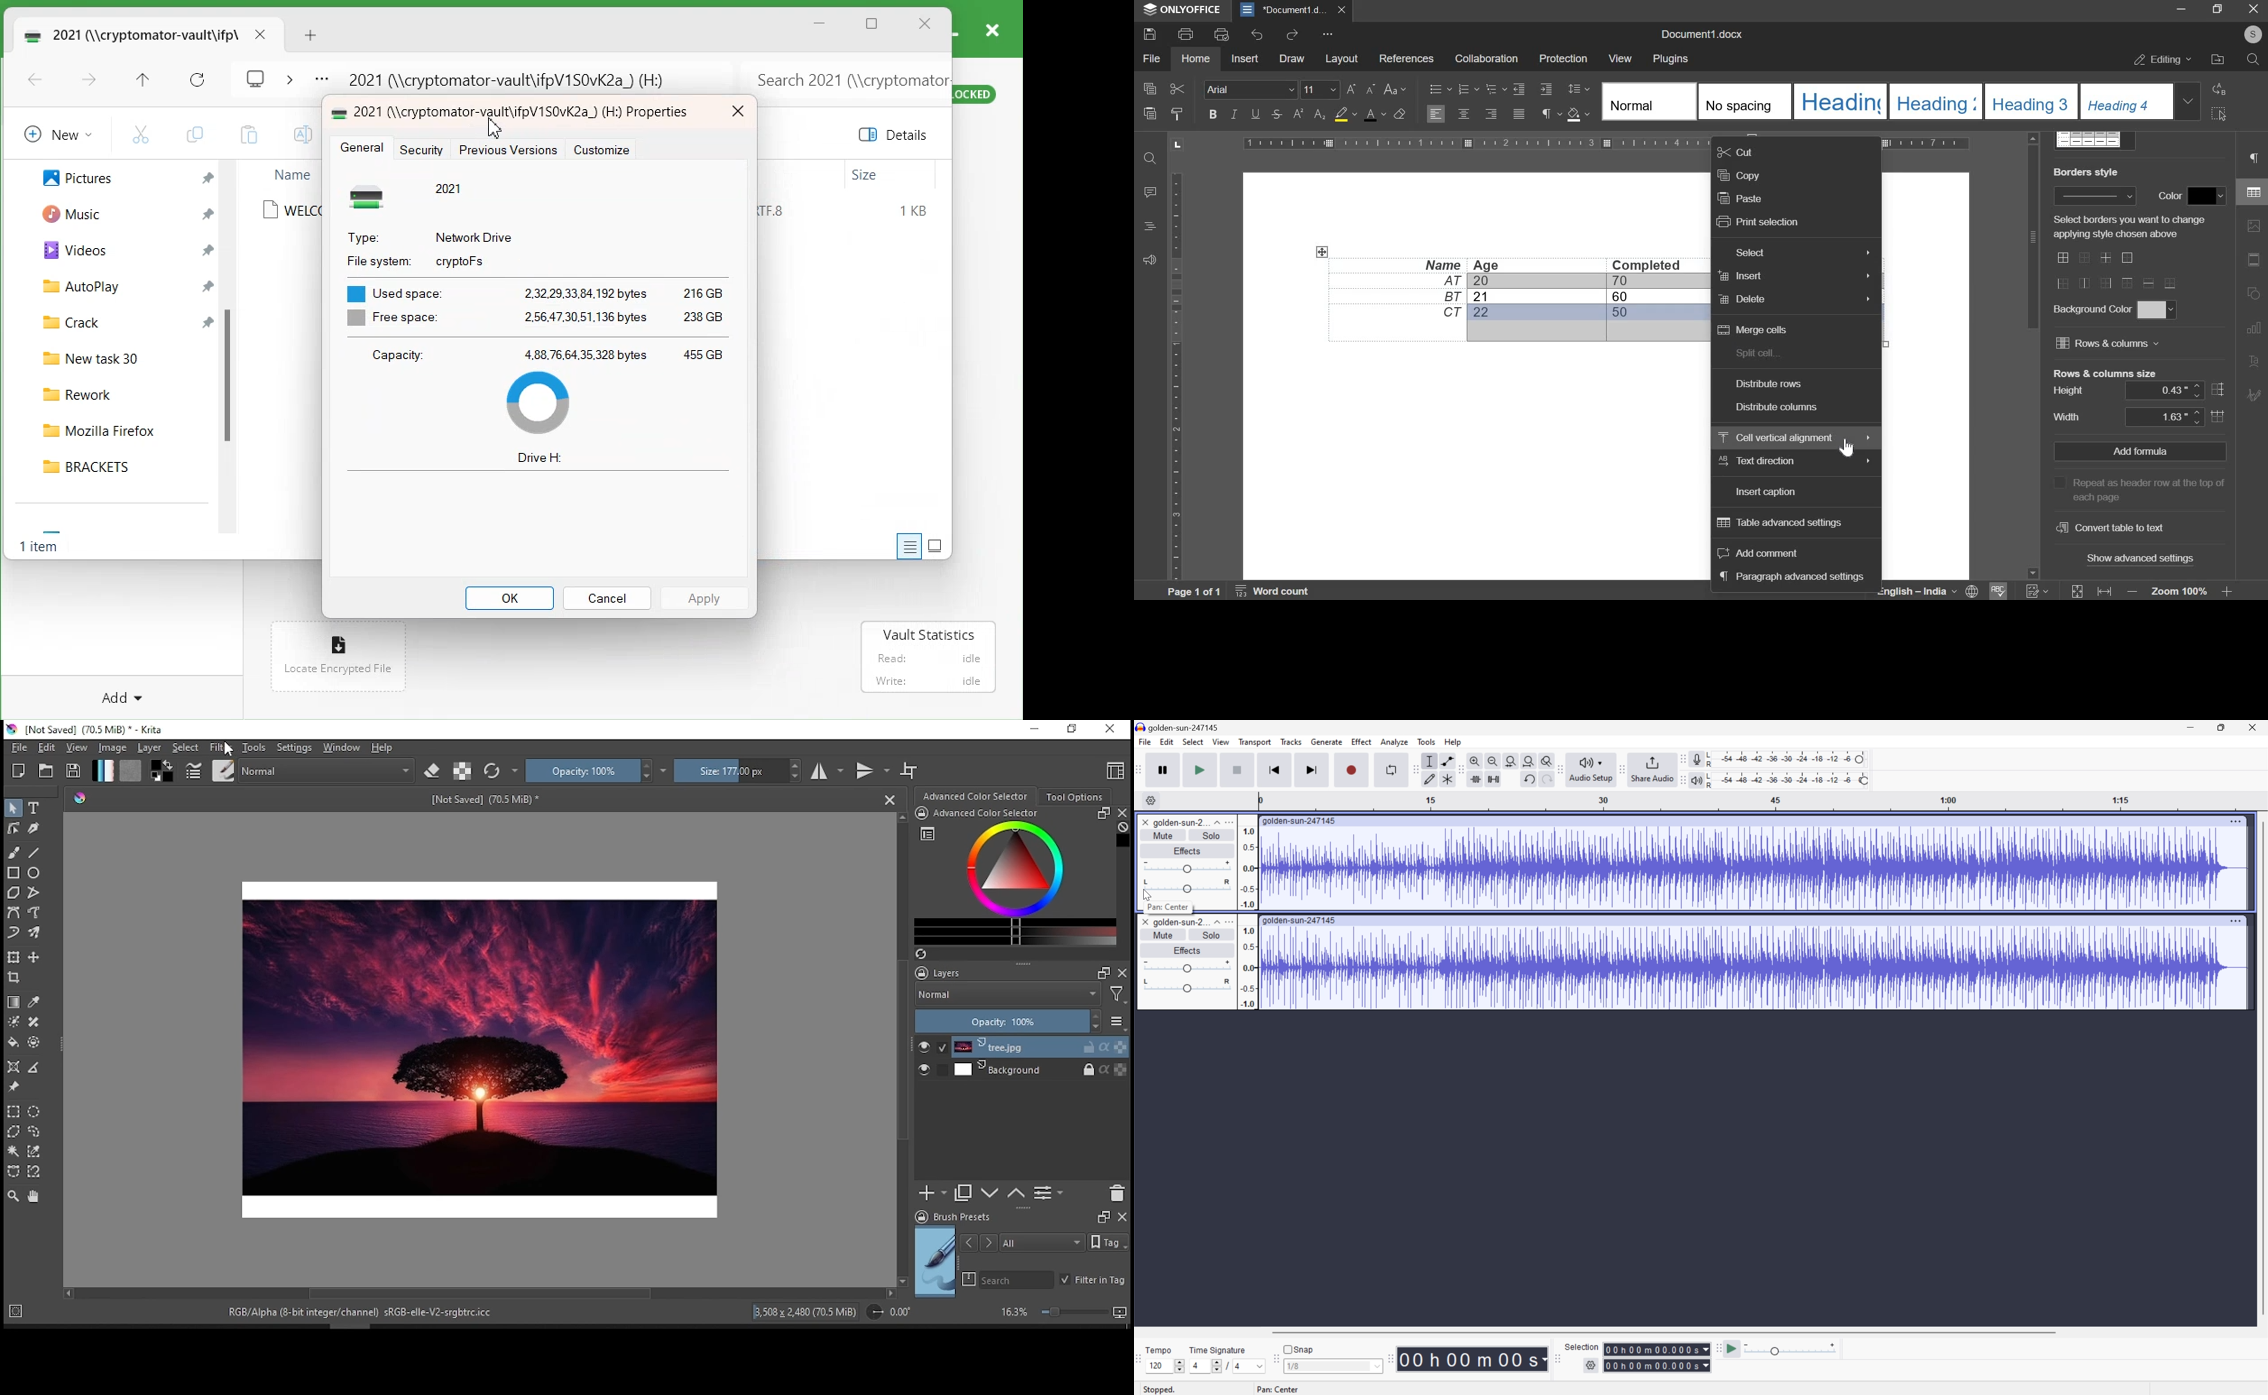 The width and height of the screenshot is (2268, 1400). I want to click on golden-sun-2, so click(1180, 823).